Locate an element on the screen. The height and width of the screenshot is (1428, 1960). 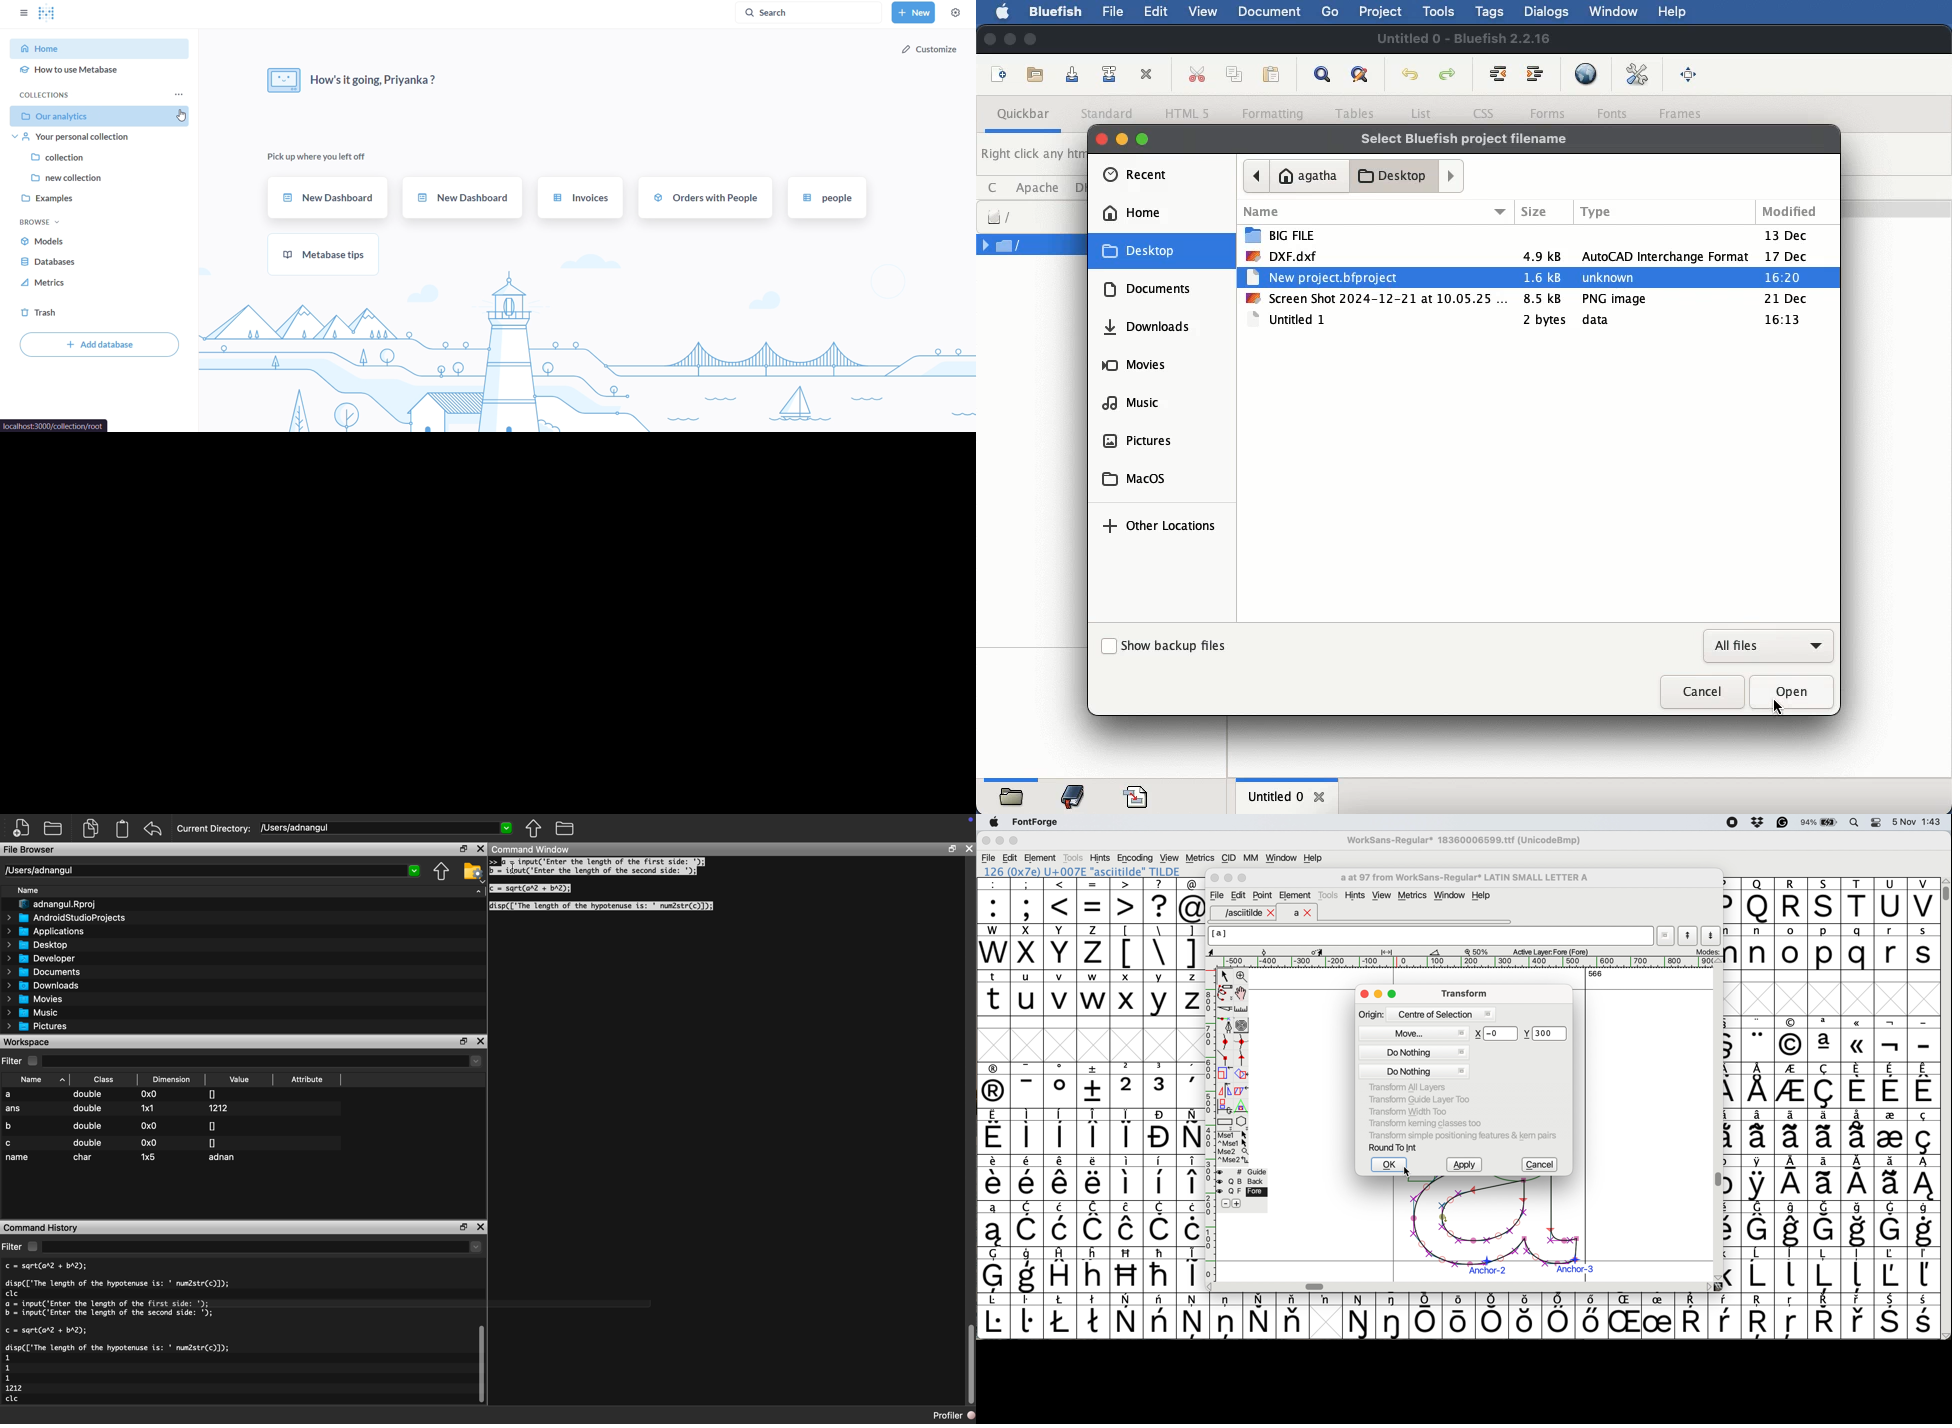
symbol is located at coordinates (1924, 1270).